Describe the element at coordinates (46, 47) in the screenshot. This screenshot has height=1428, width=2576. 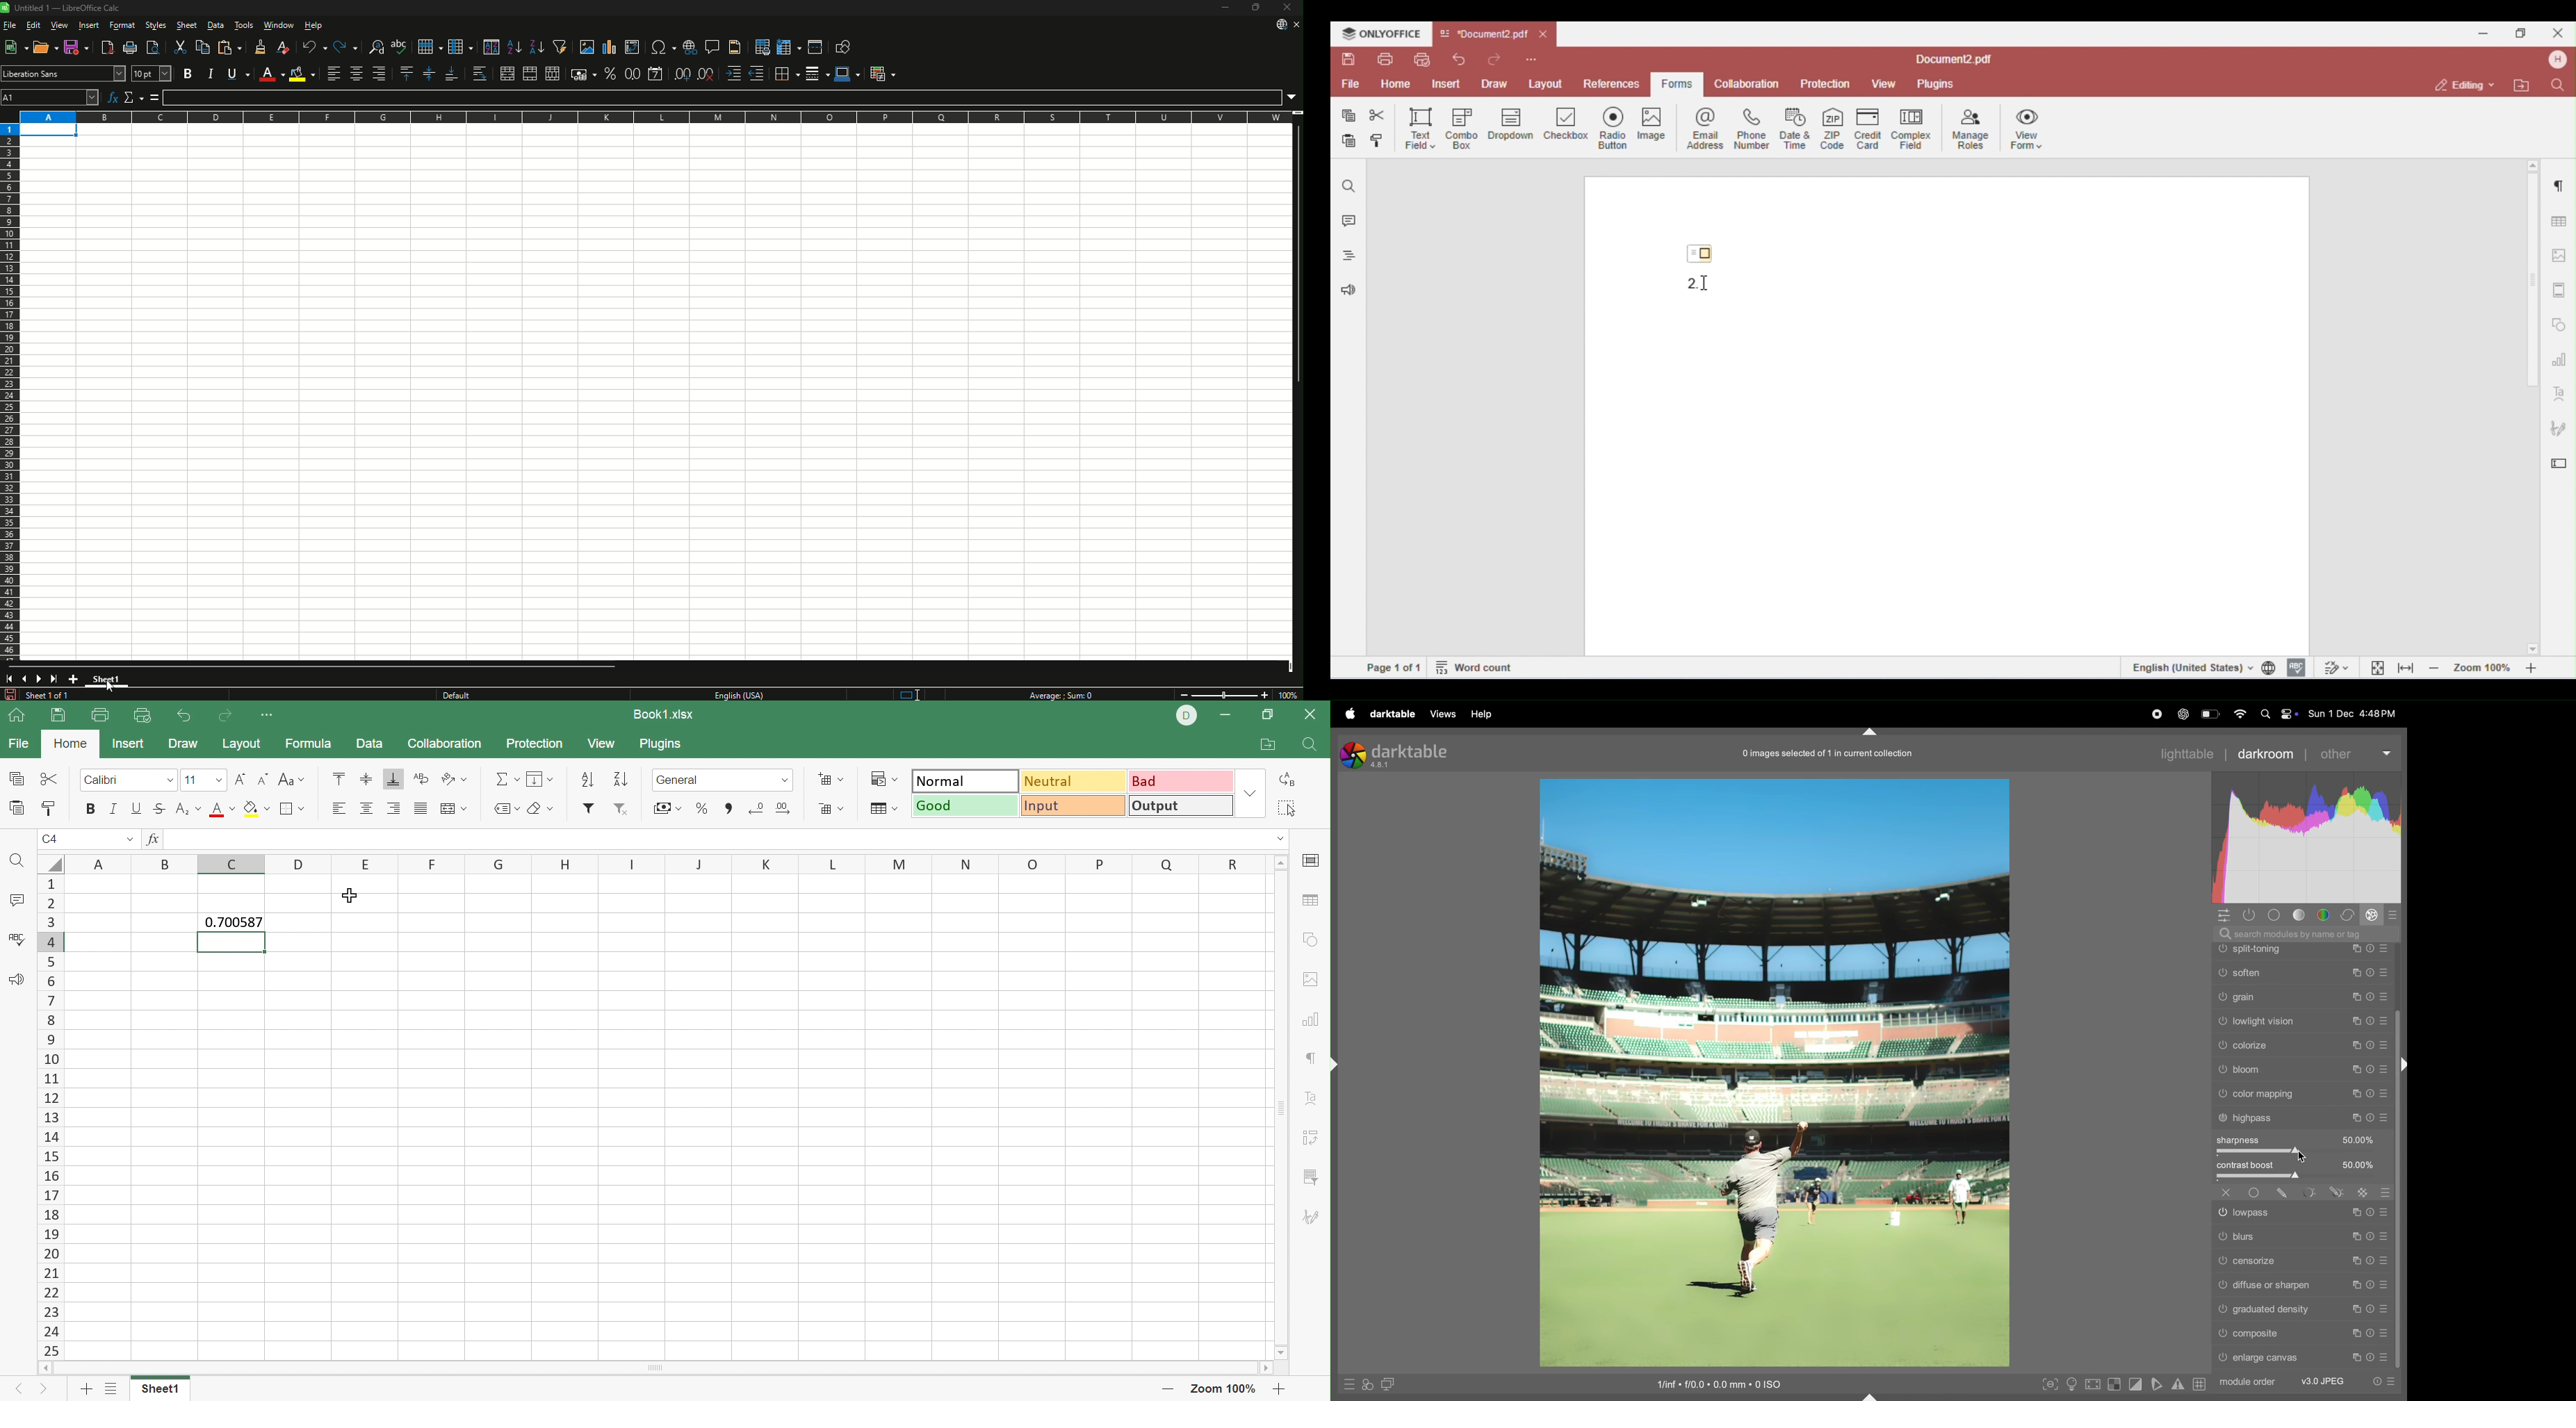
I see `Open` at that location.